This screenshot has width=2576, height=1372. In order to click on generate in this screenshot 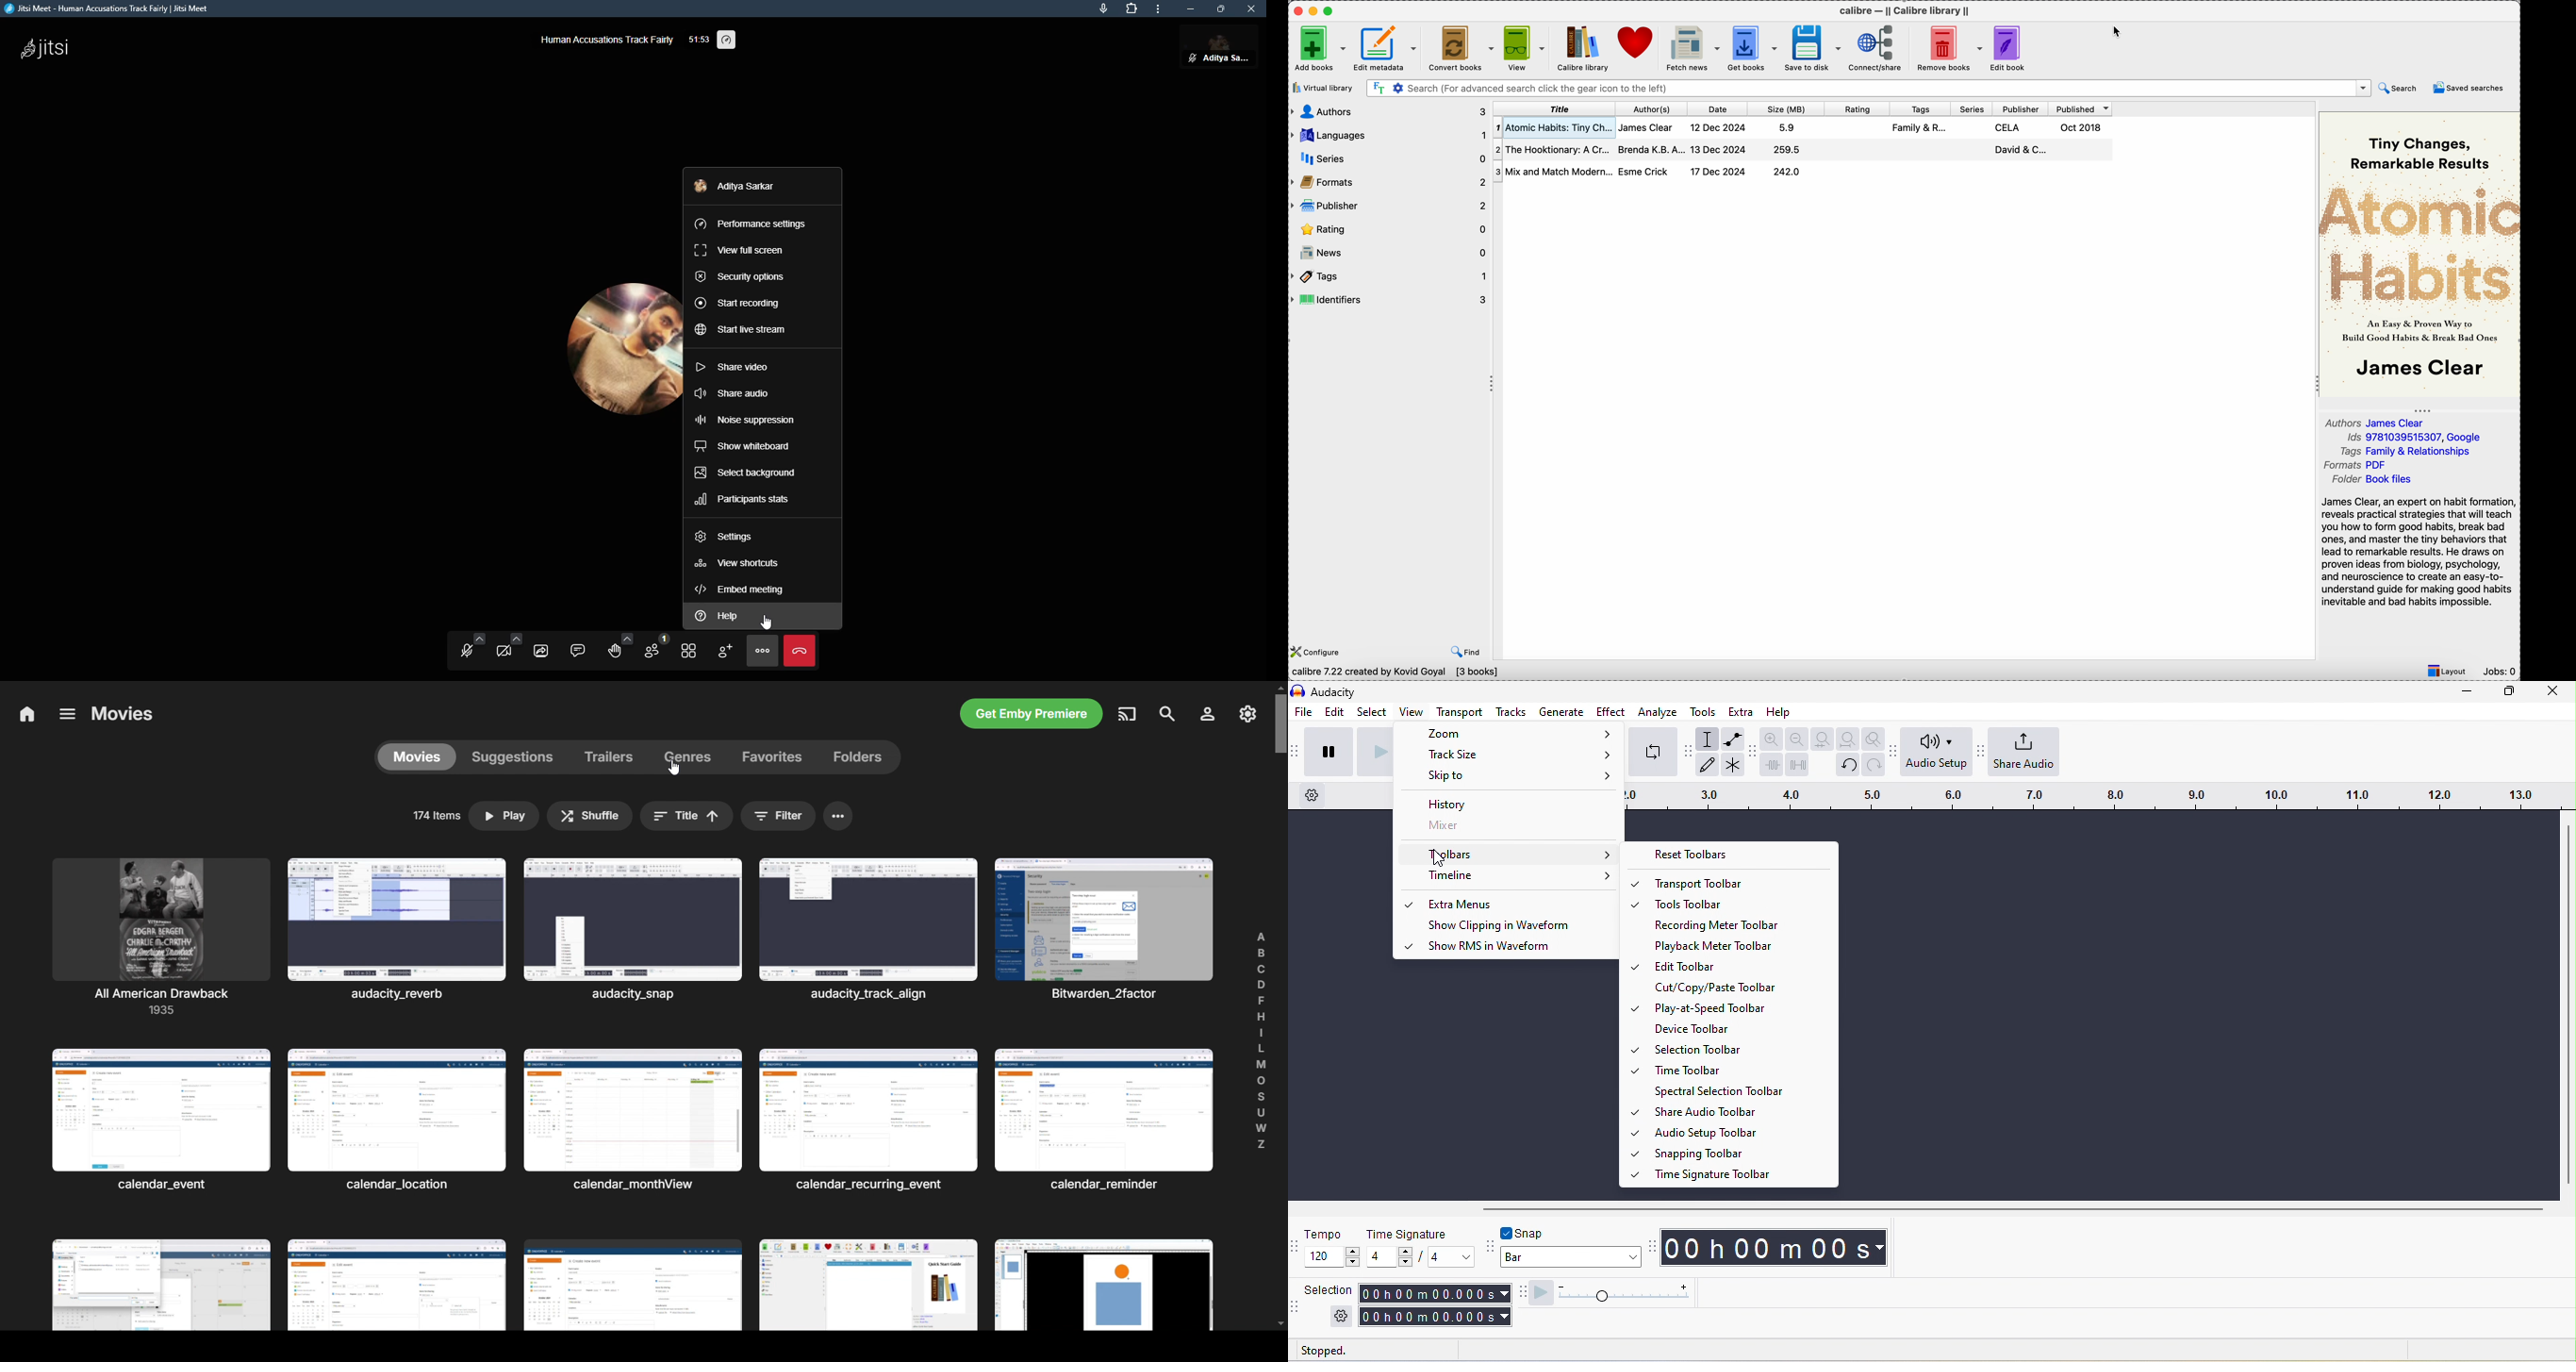, I will do `click(1561, 711)`.